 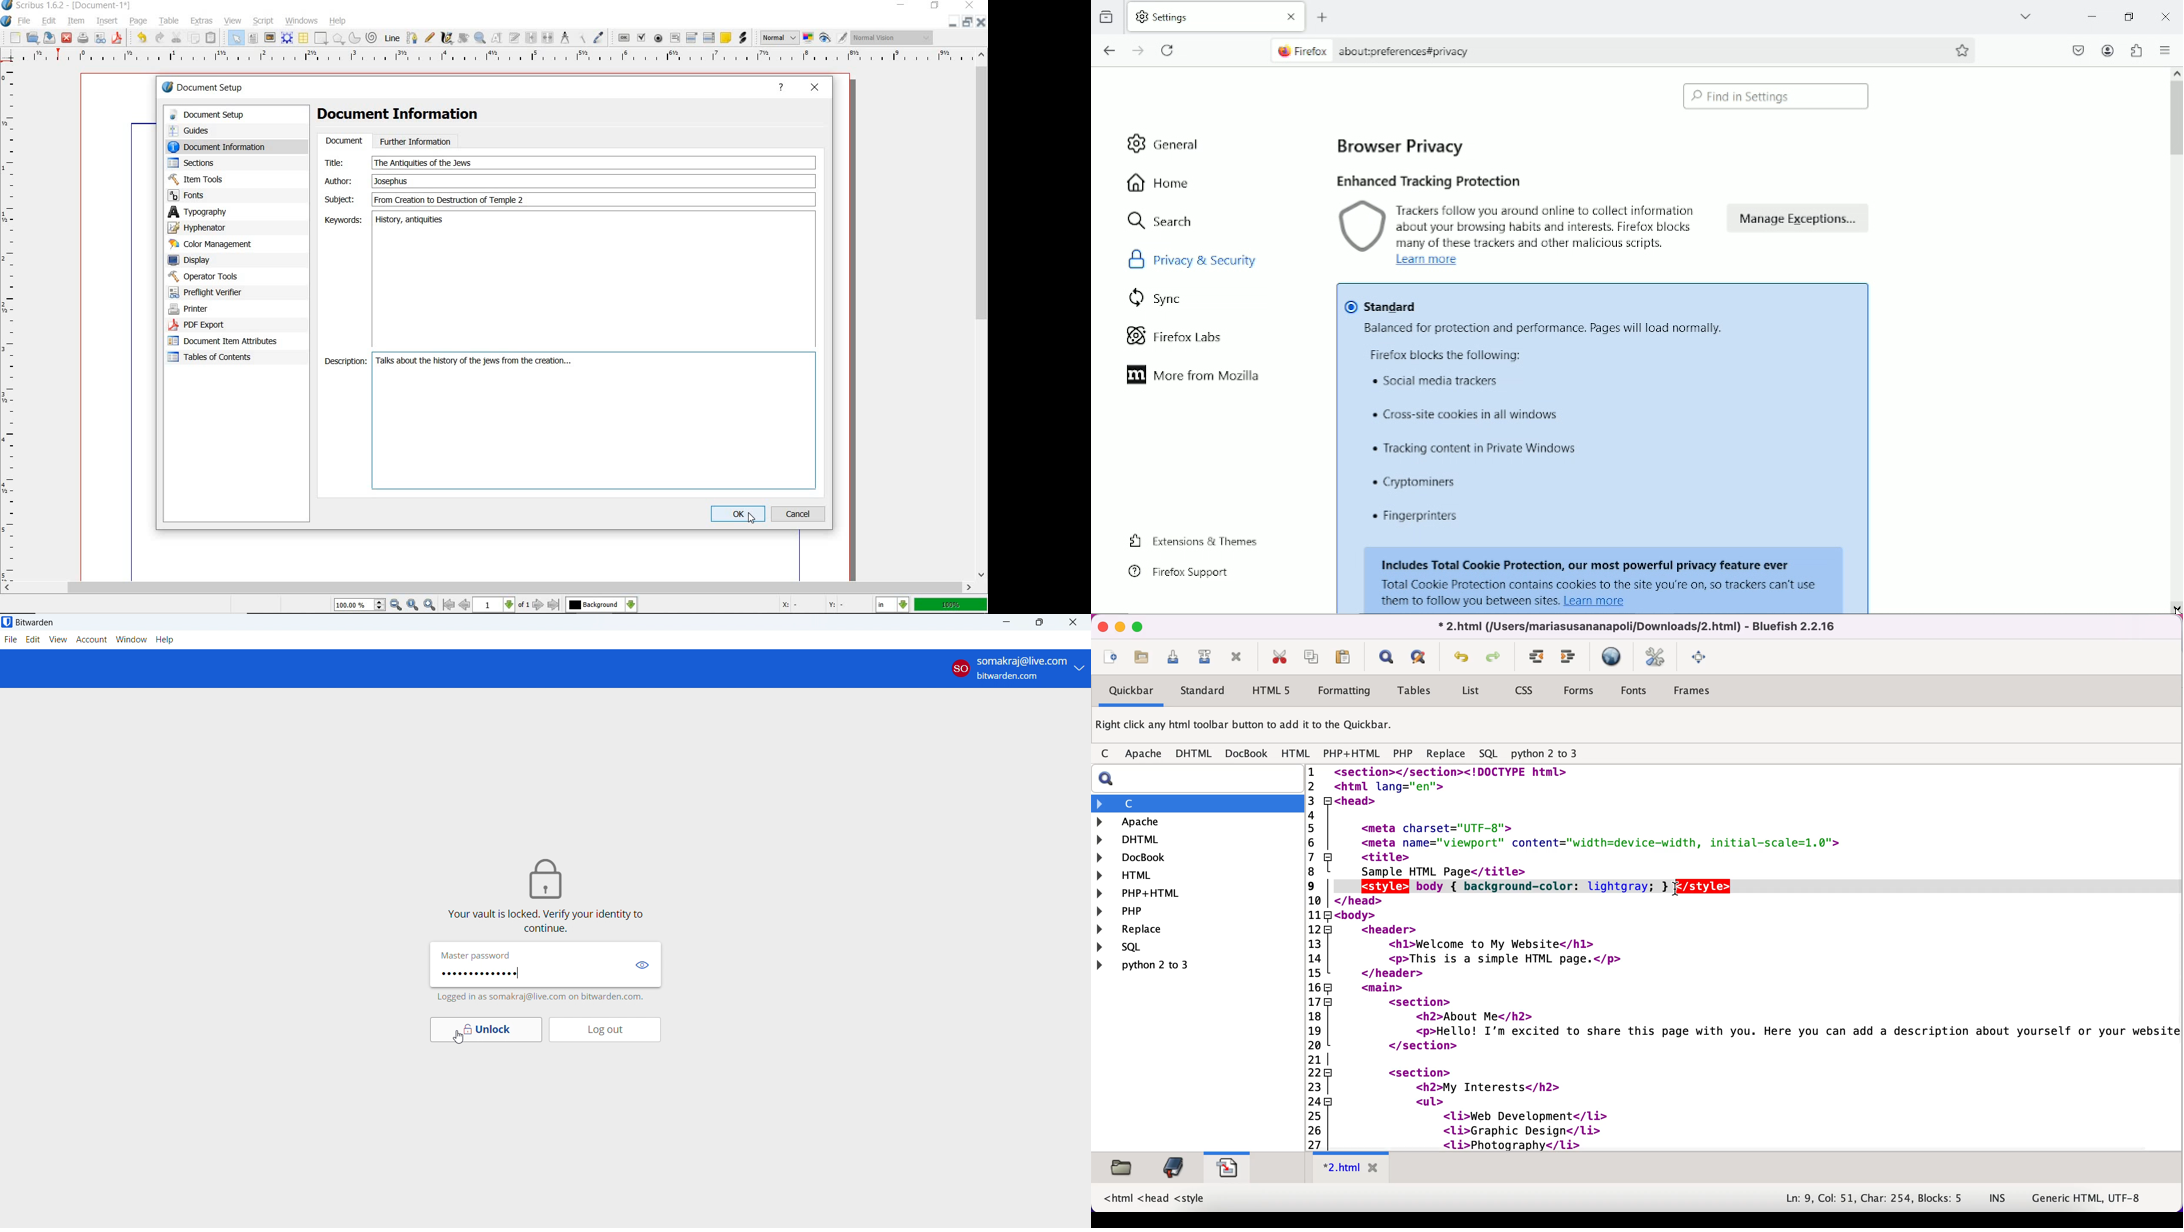 I want to click on firefox labs, so click(x=1172, y=337).